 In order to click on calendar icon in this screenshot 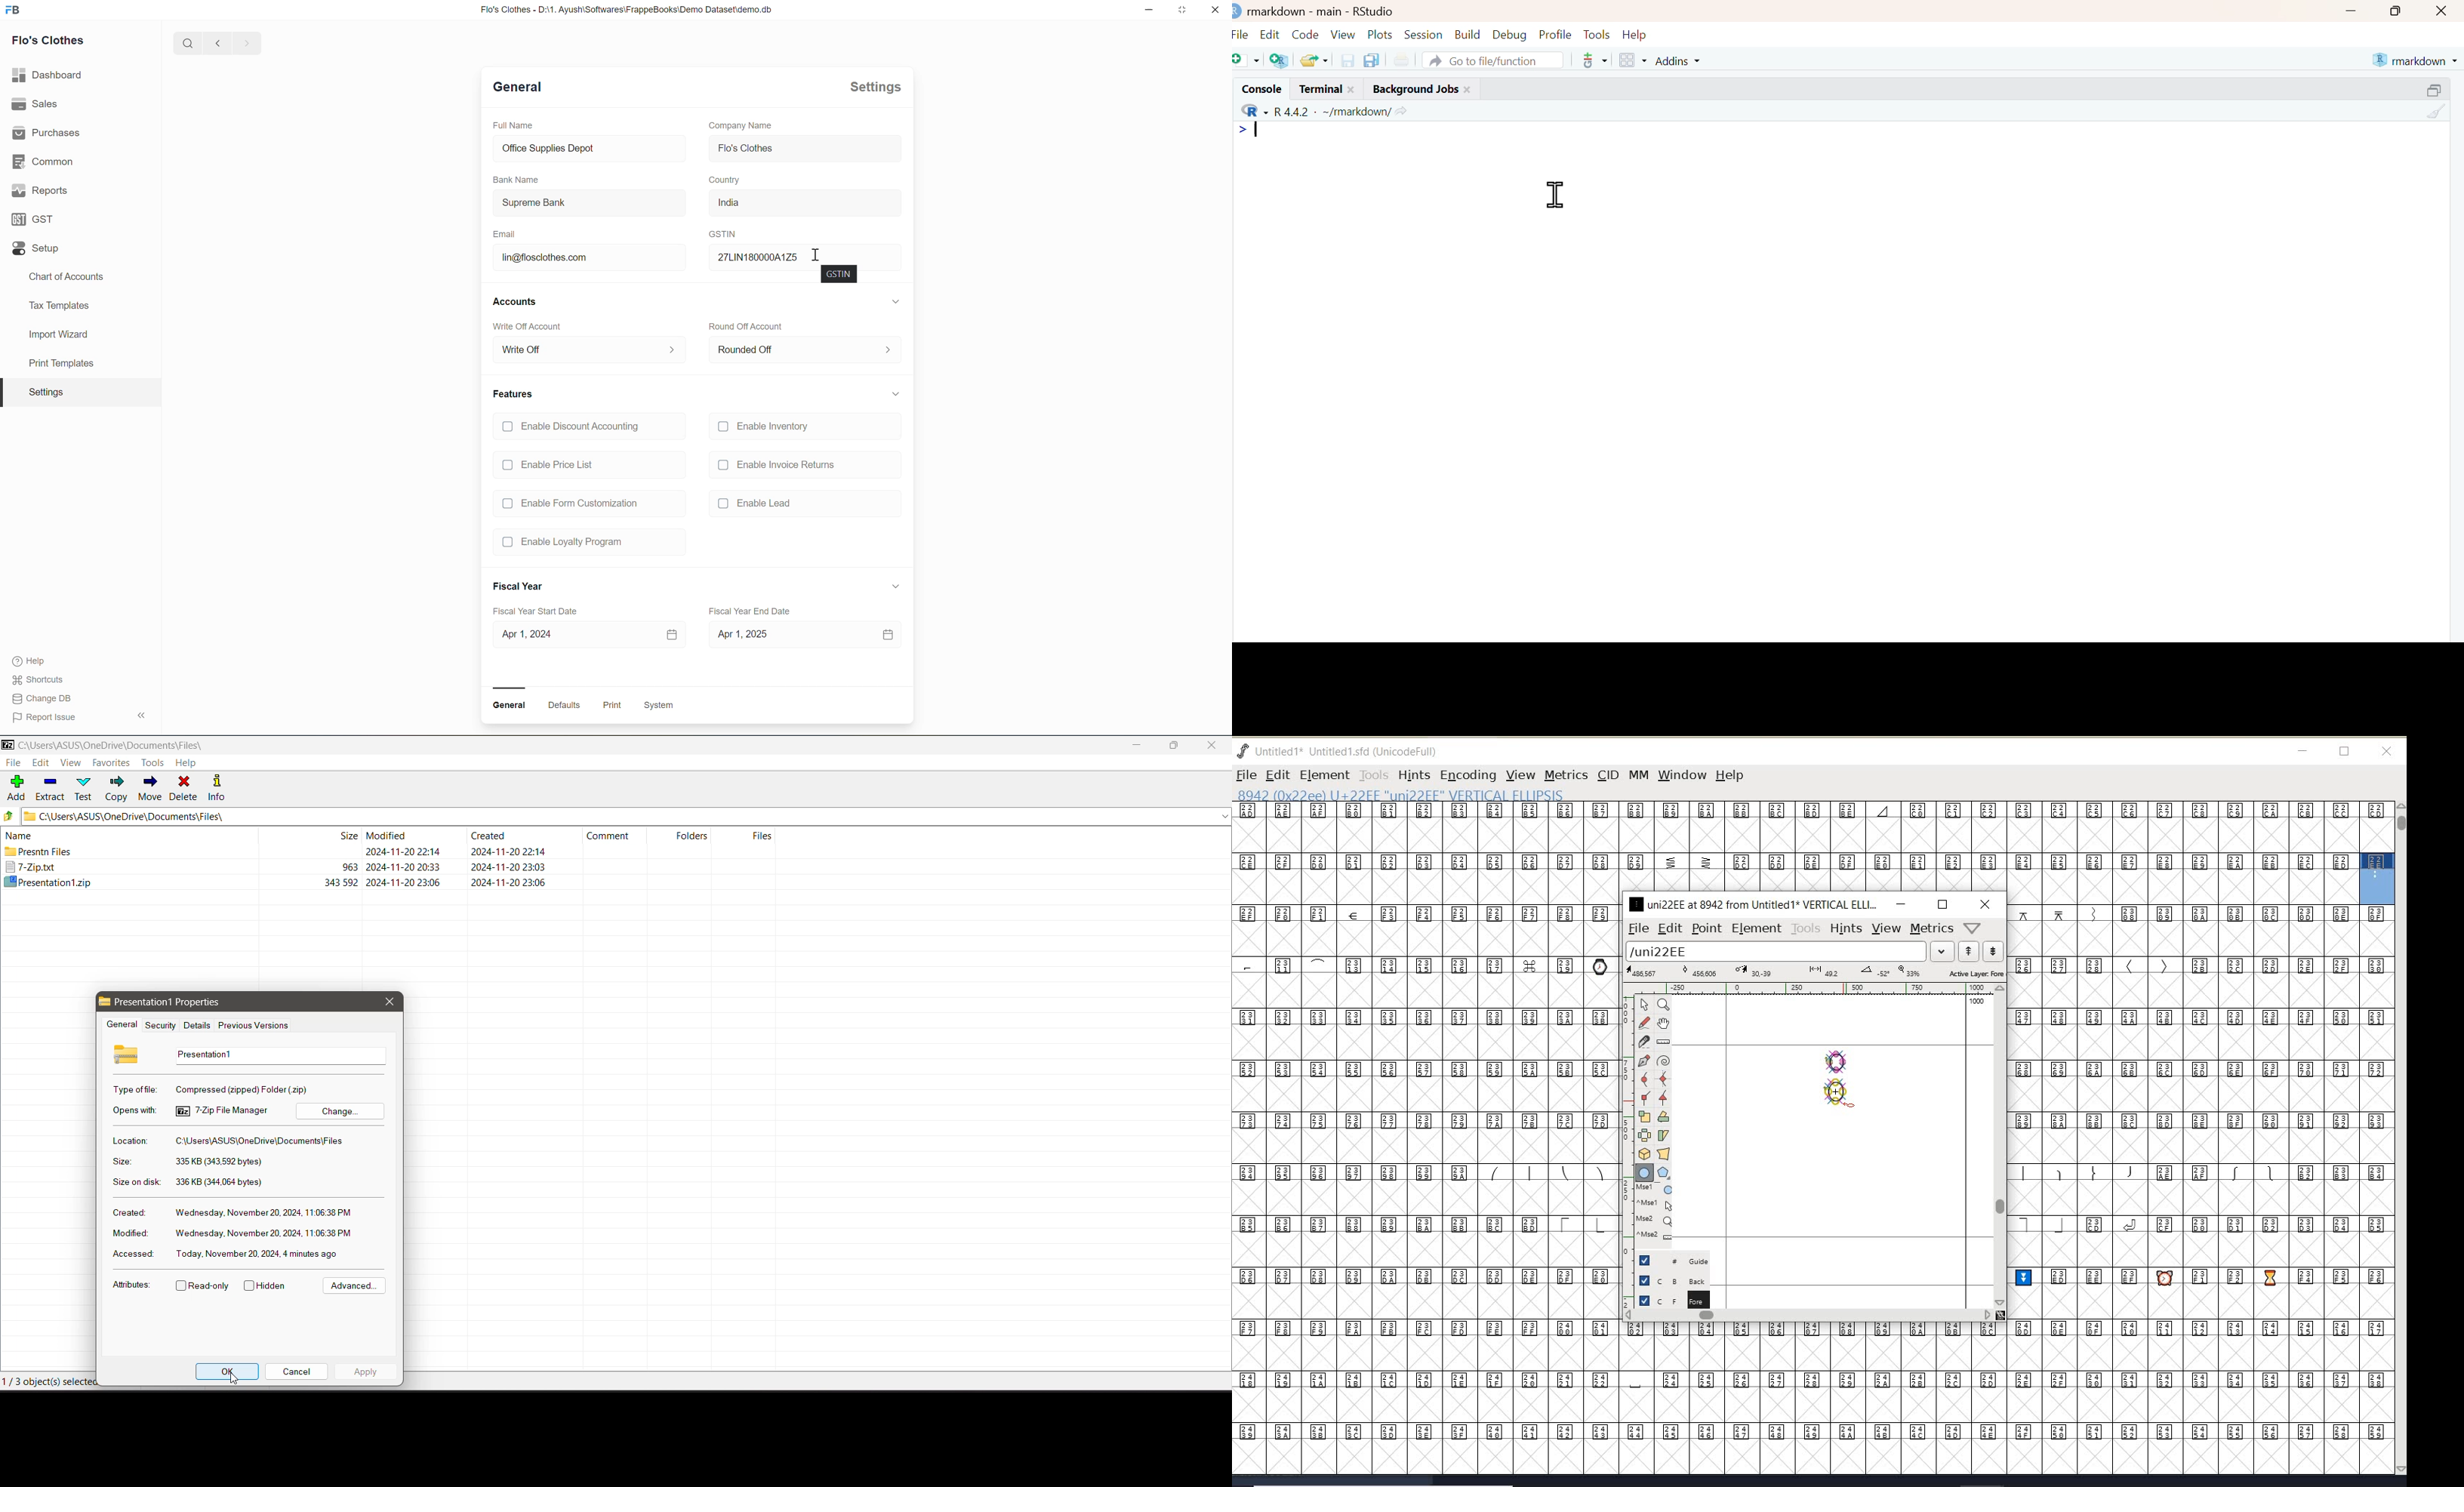, I will do `click(672, 635)`.